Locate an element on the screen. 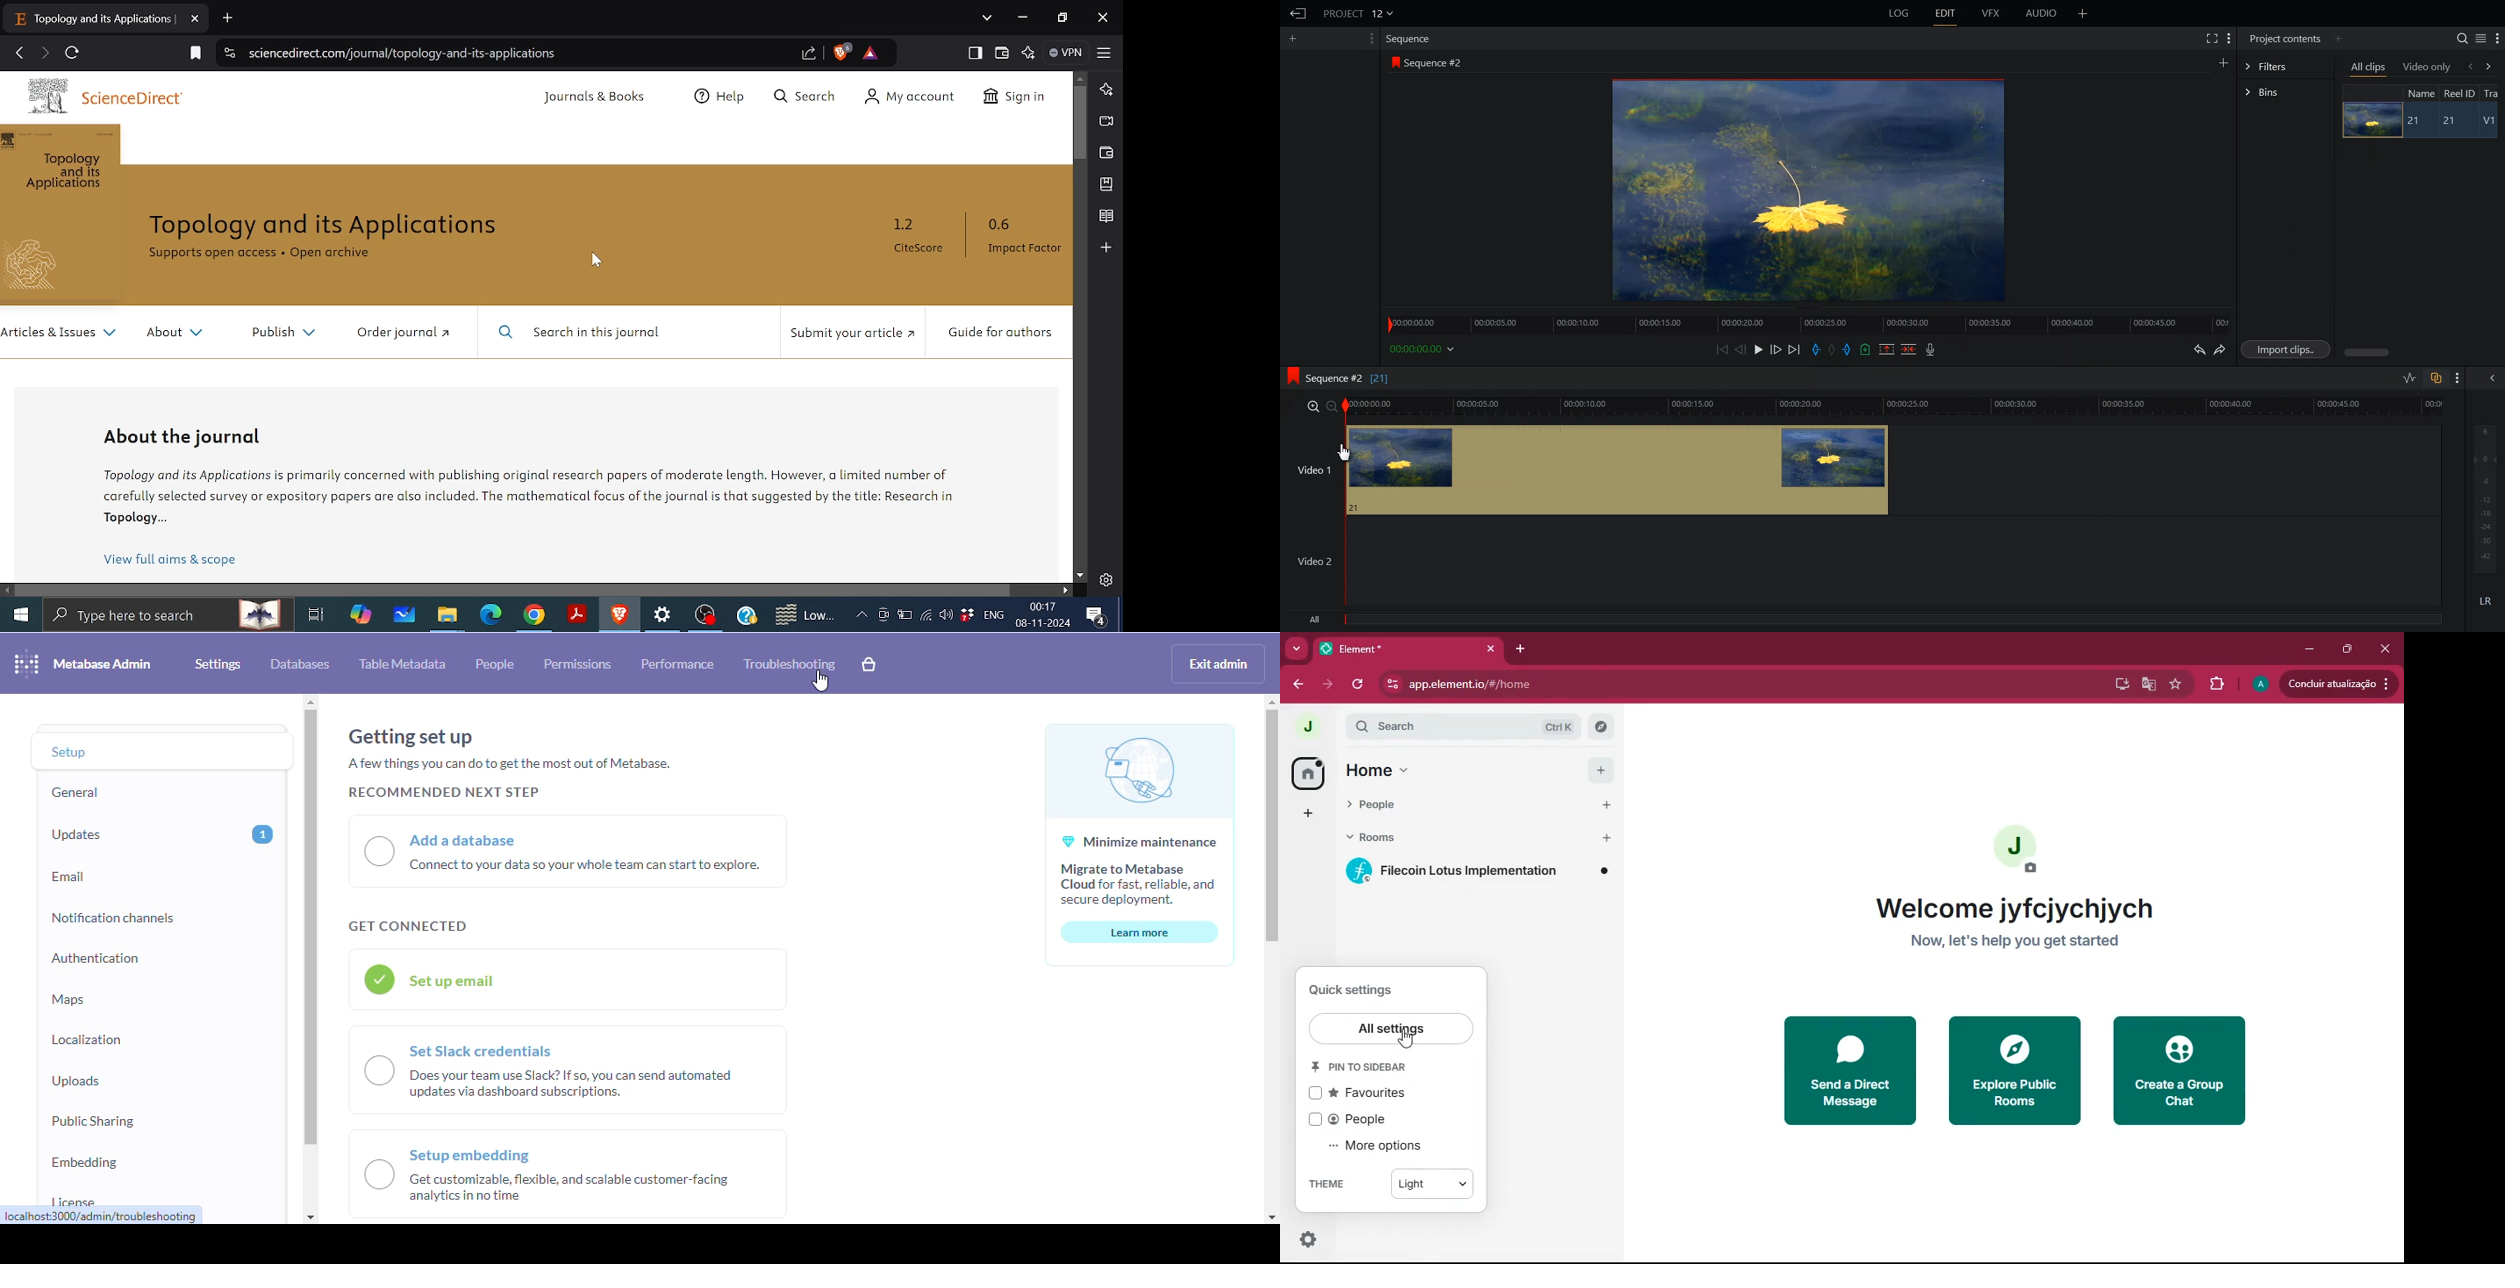 Image resolution: width=2520 pixels, height=1288 pixels. metabase admin is located at coordinates (103, 664).